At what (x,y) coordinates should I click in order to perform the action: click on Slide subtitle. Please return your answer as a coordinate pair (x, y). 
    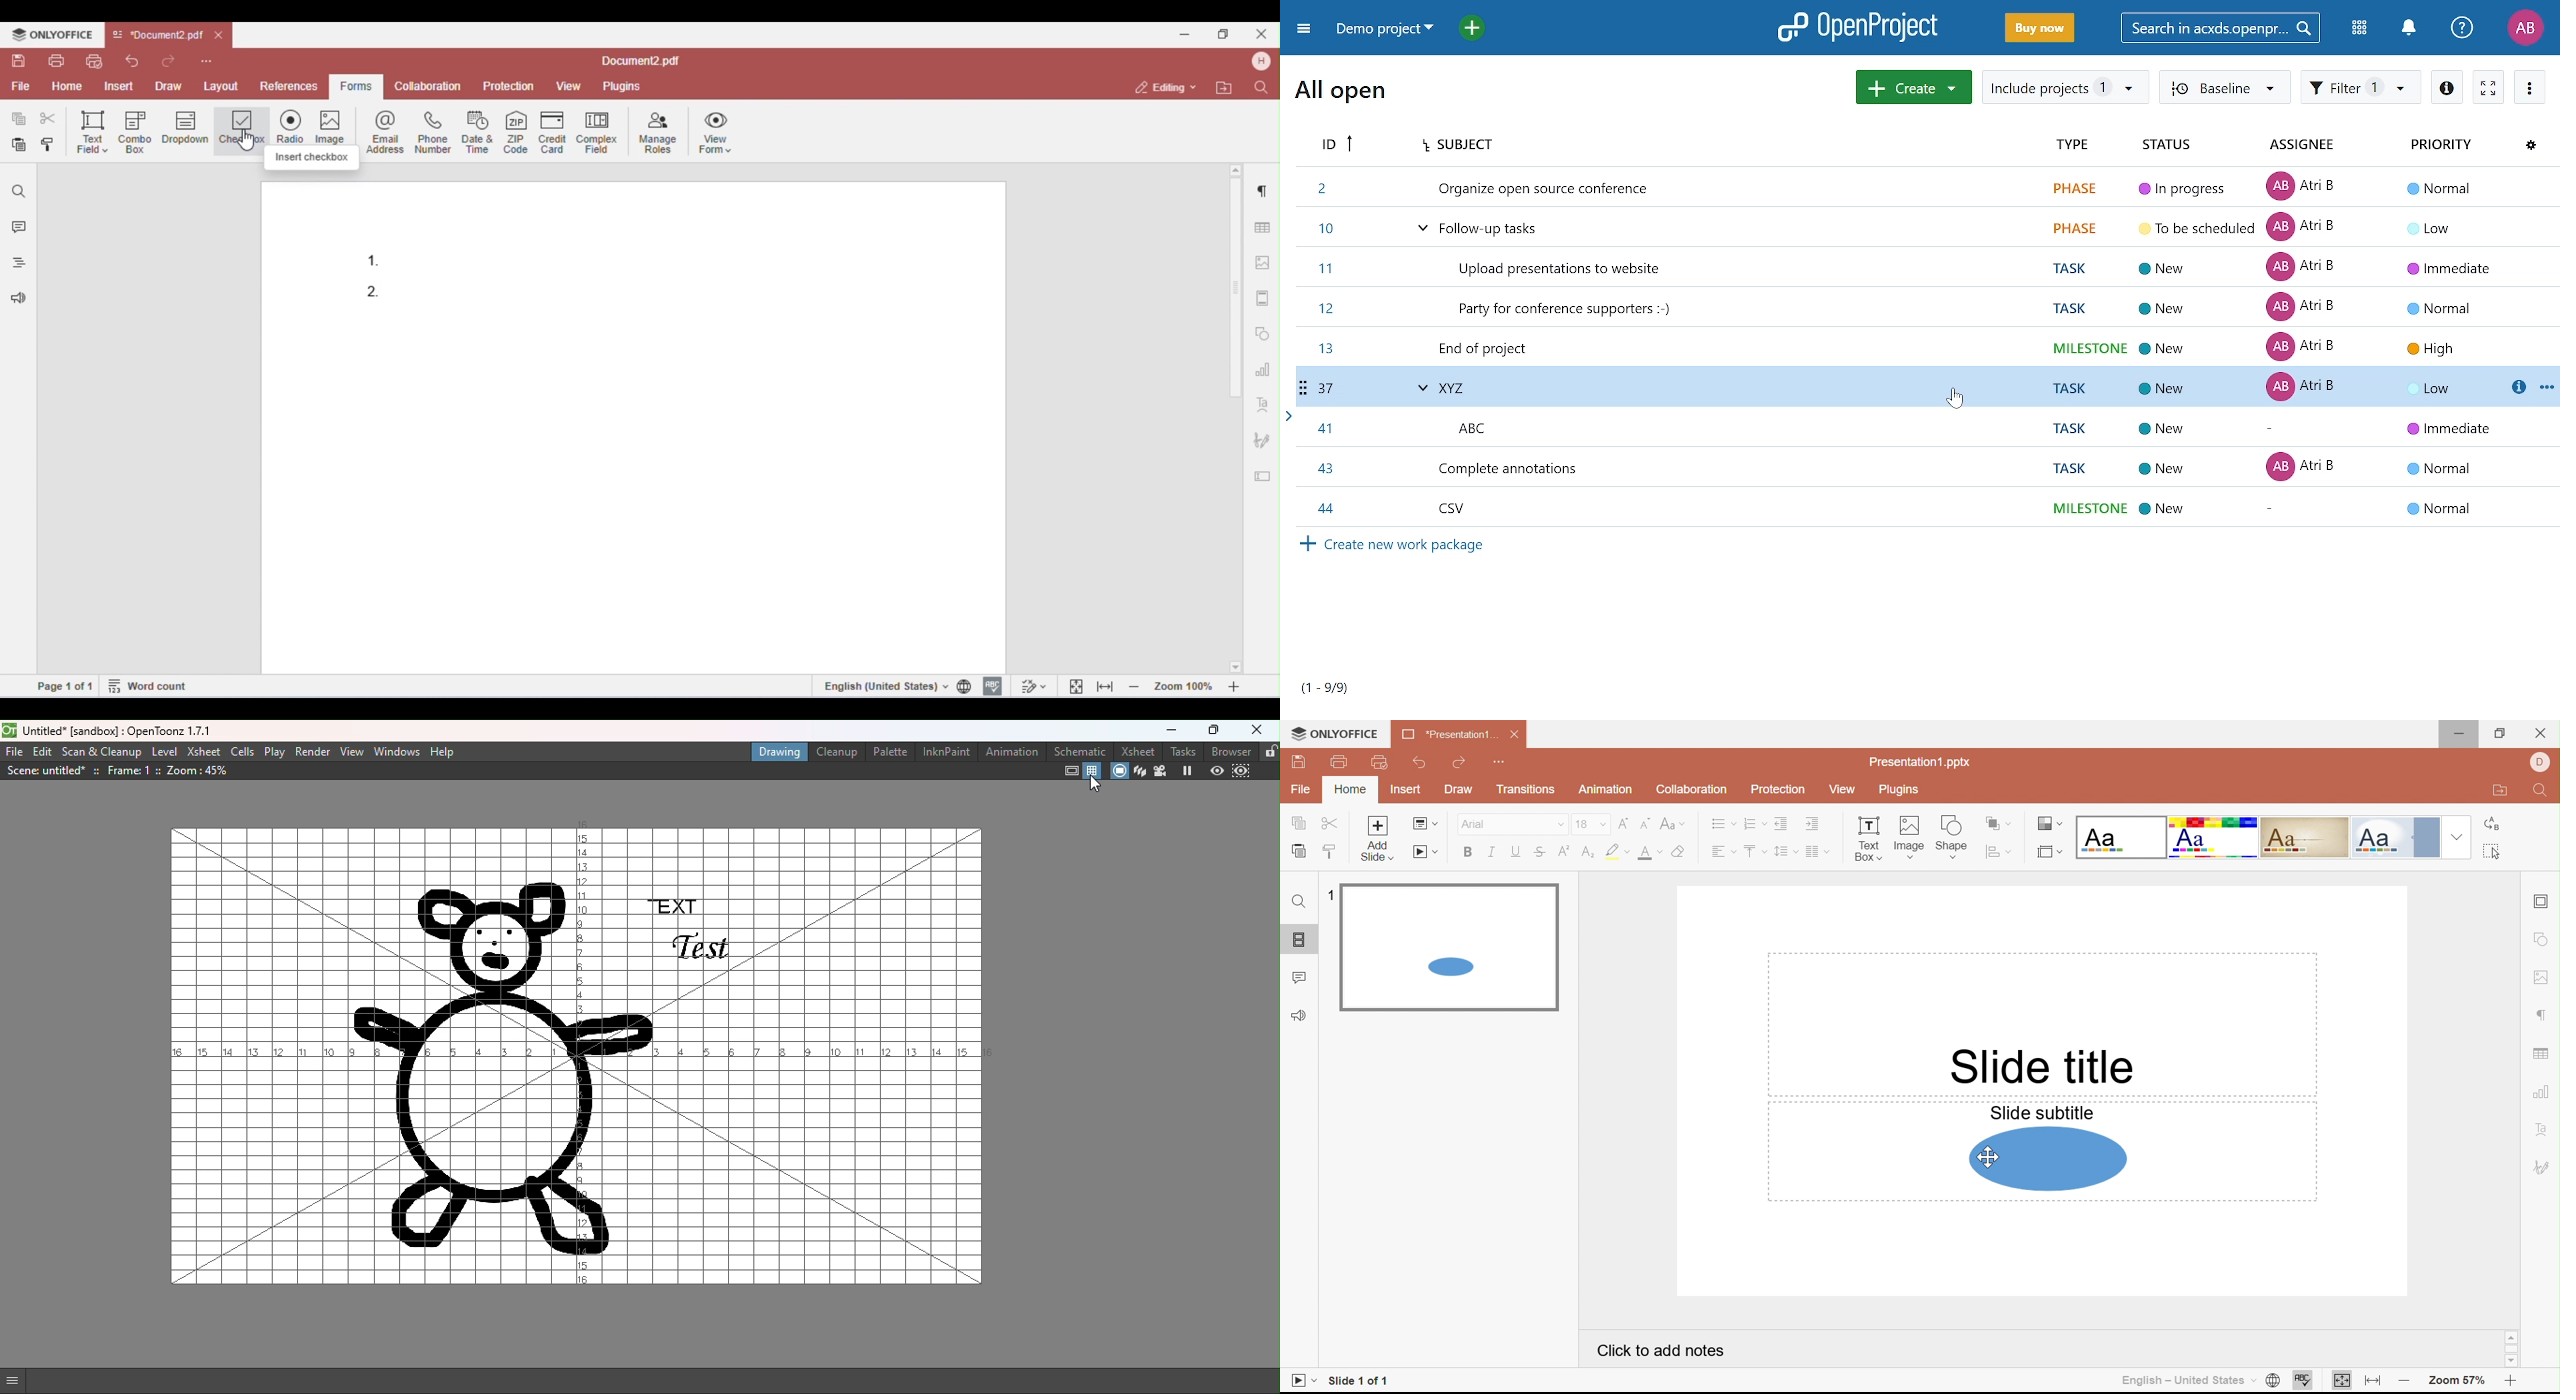
    Looking at the image, I should click on (2043, 1112).